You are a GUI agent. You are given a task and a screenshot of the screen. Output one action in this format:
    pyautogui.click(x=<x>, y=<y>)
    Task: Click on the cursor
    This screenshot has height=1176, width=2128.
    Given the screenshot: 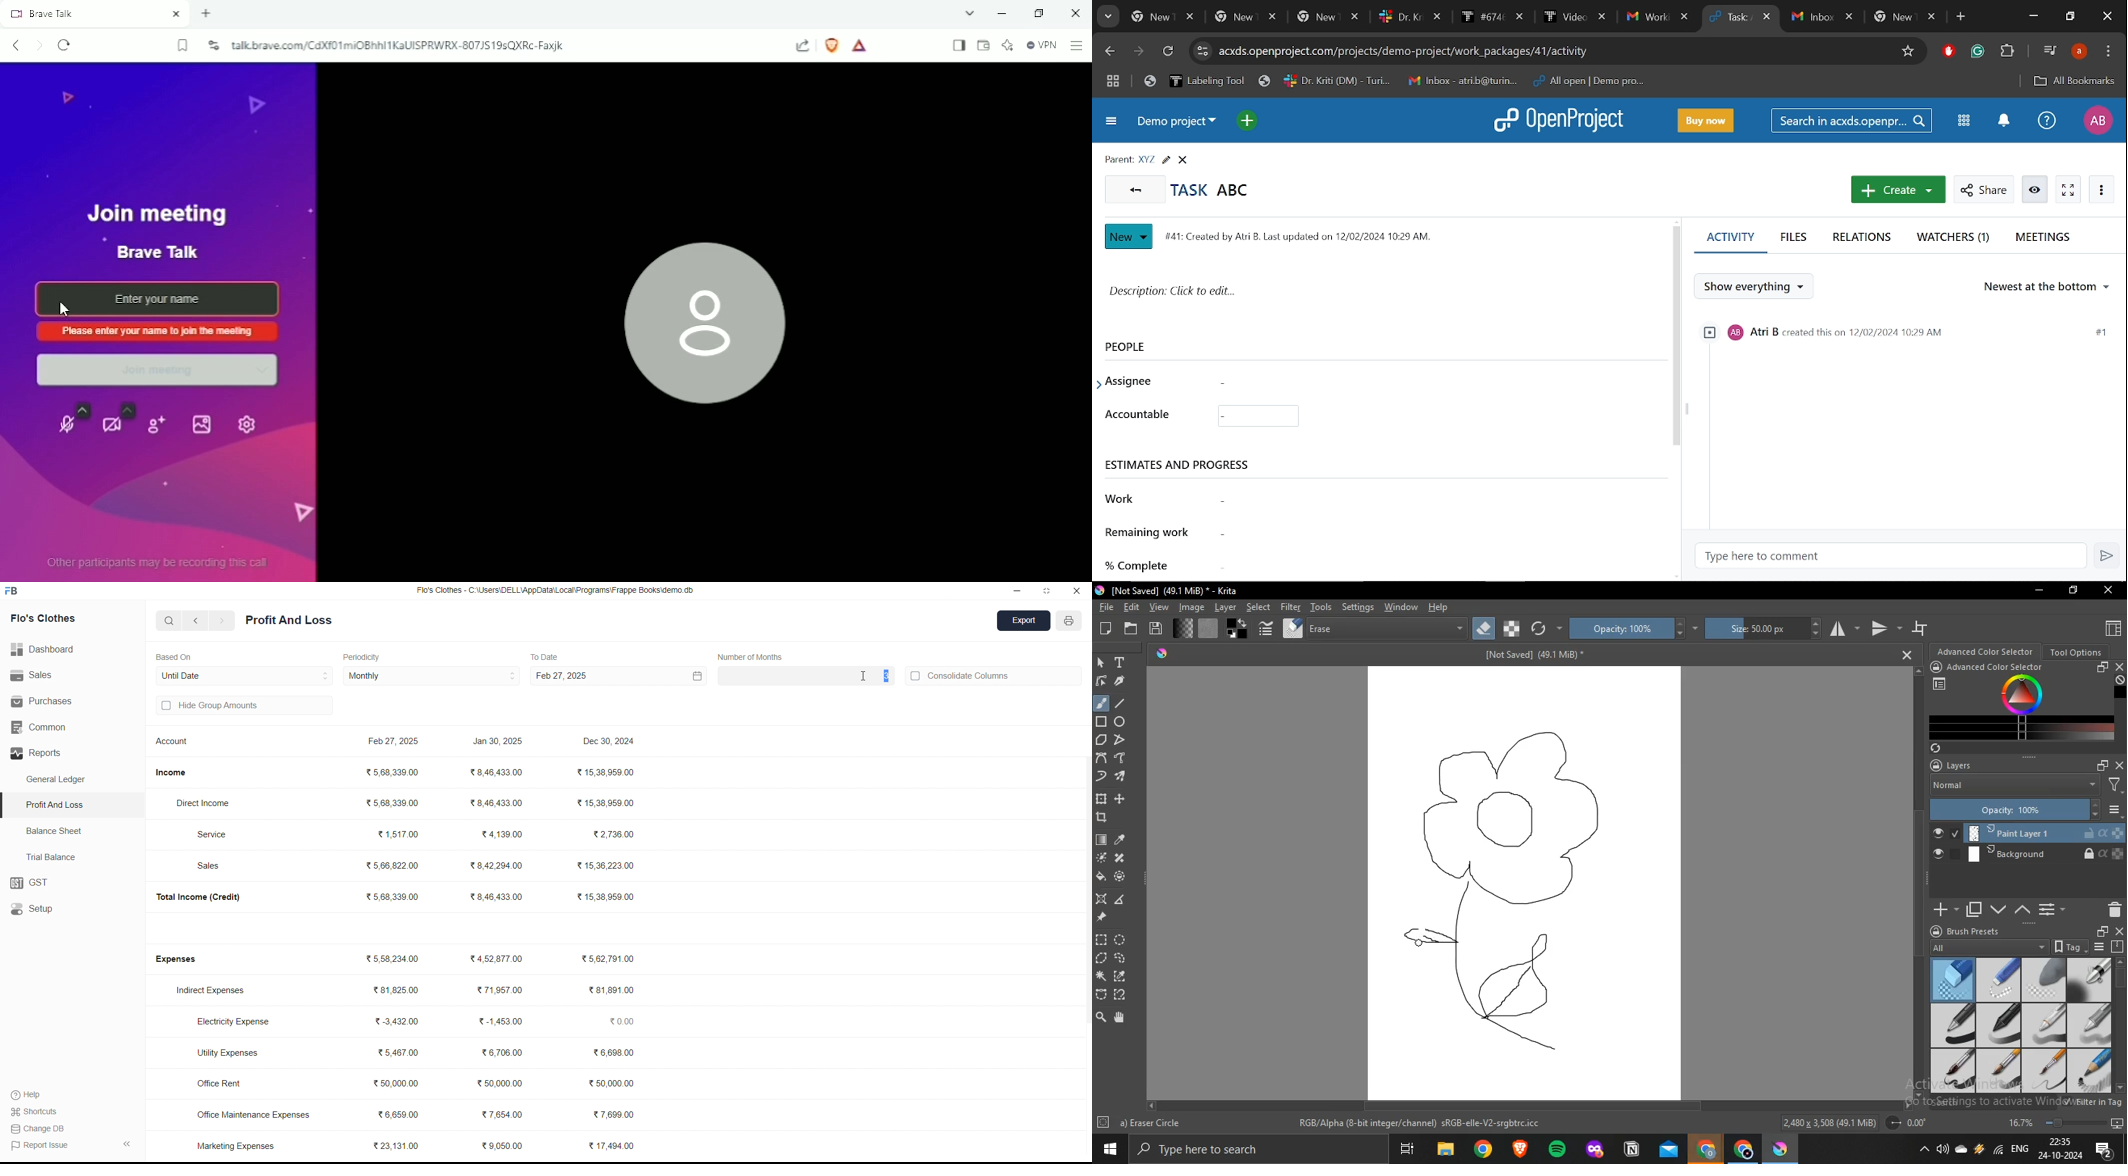 What is the action you would take?
    pyautogui.click(x=863, y=676)
    